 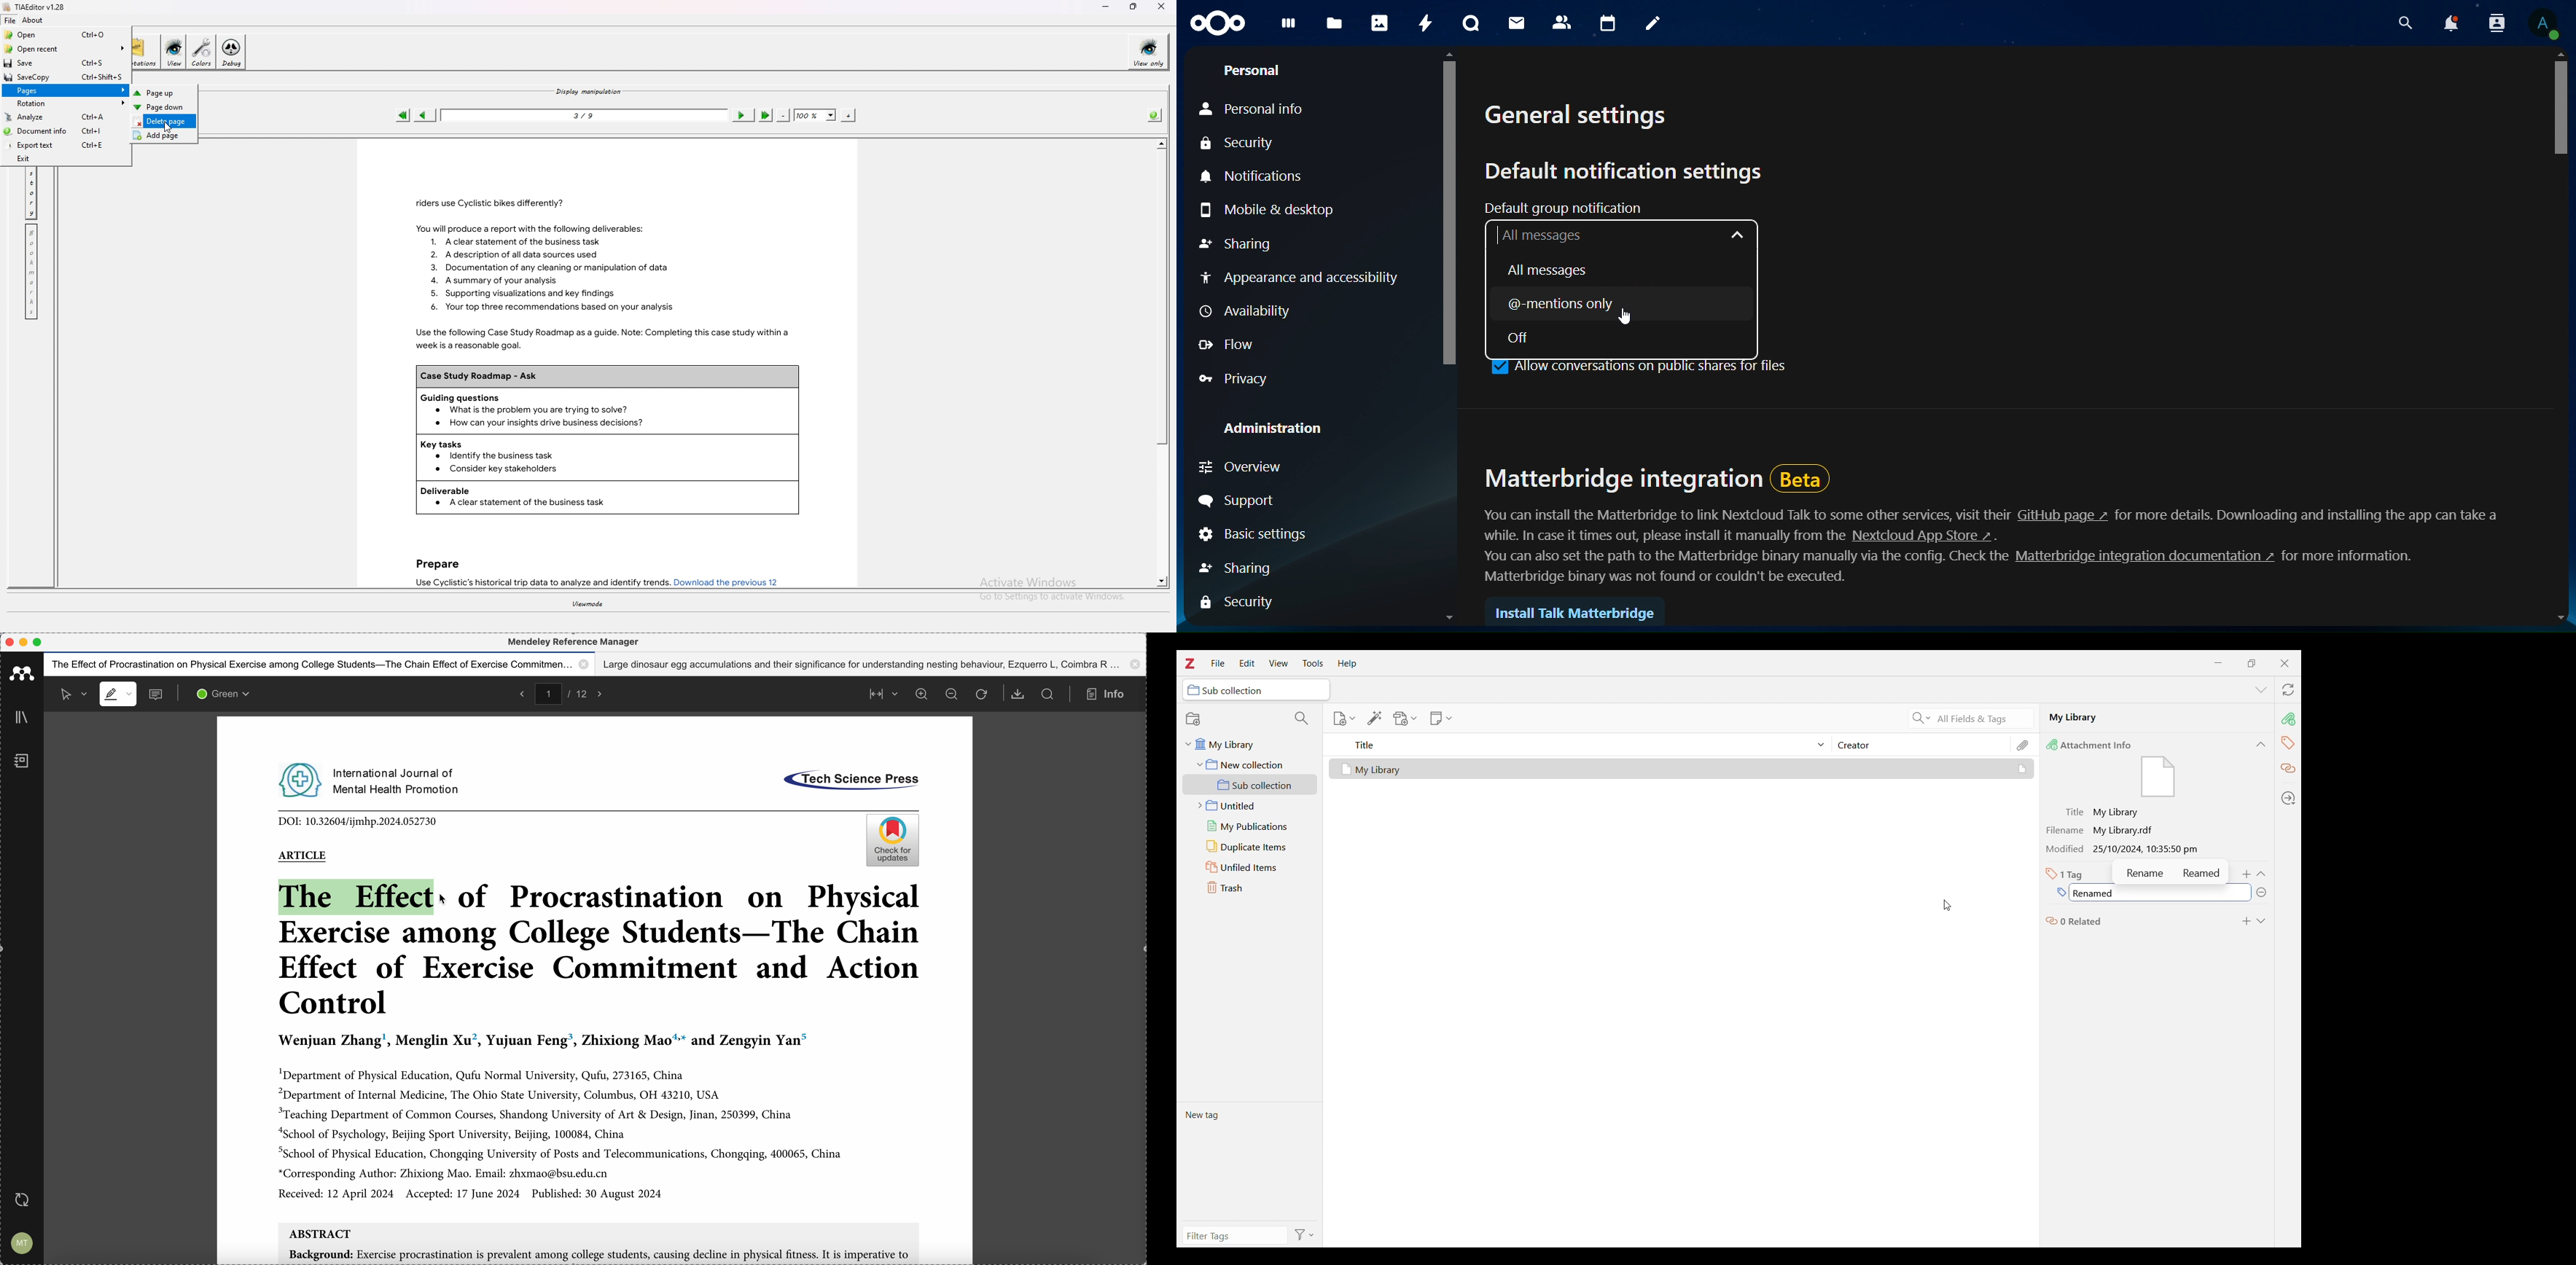 What do you see at coordinates (1256, 690) in the screenshot?
I see `Selected folder` at bounding box center [1256, 690].